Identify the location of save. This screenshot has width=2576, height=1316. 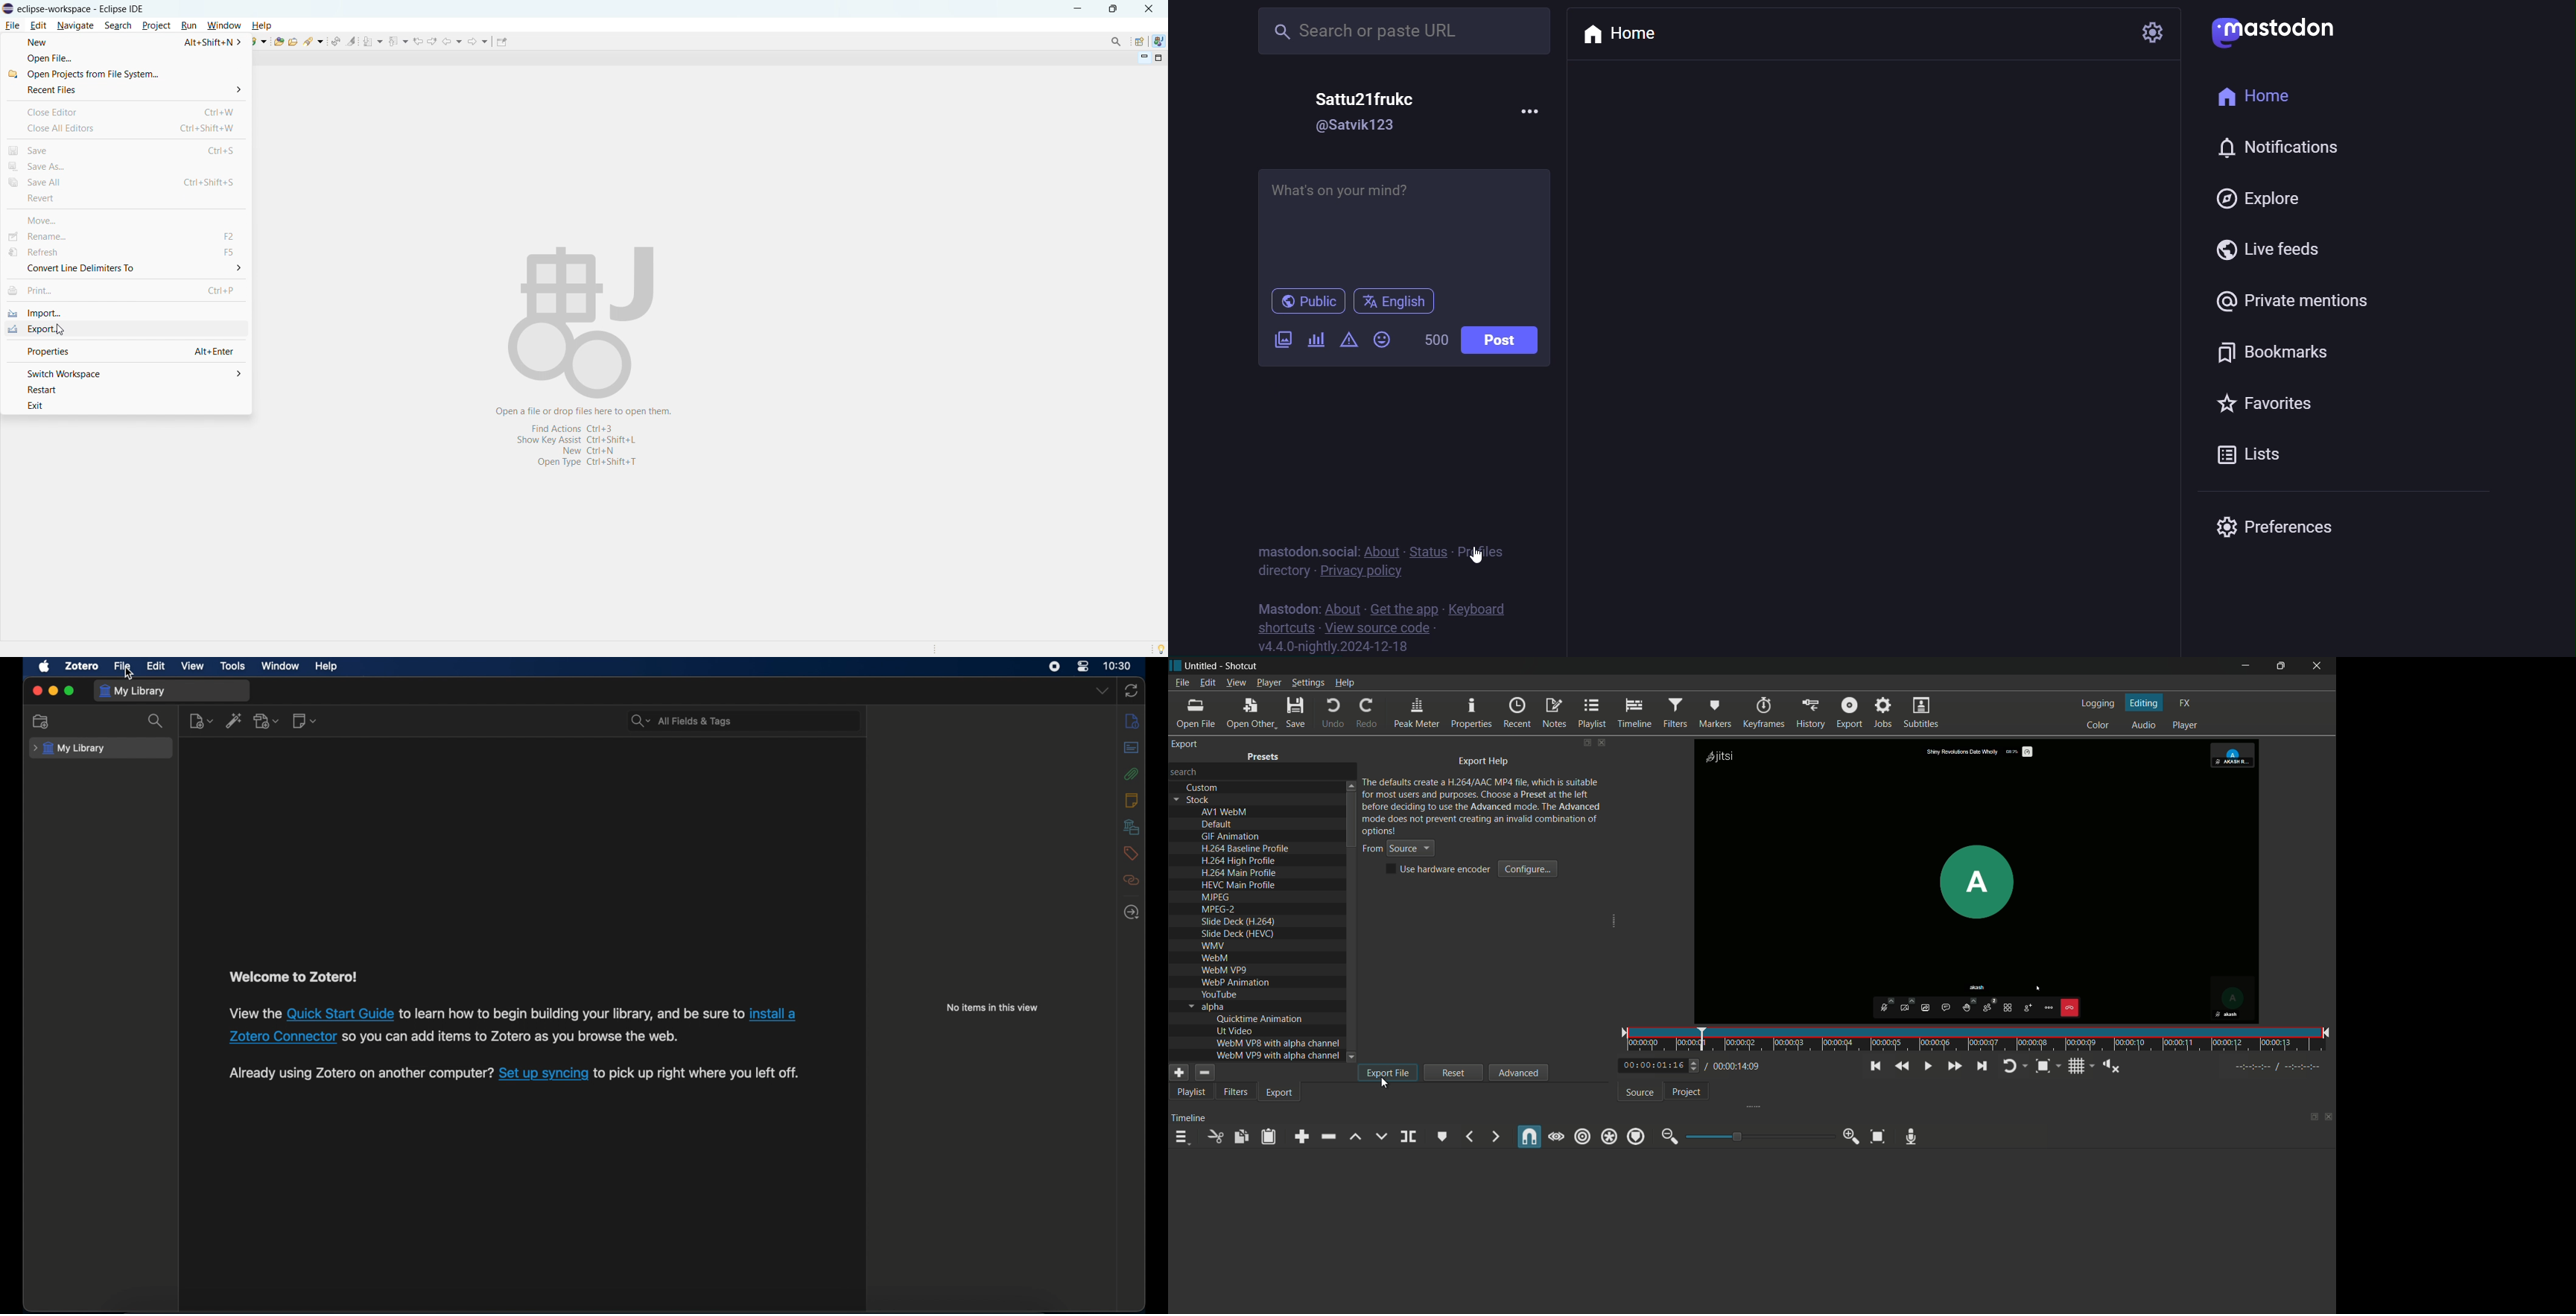
(1295, 713).